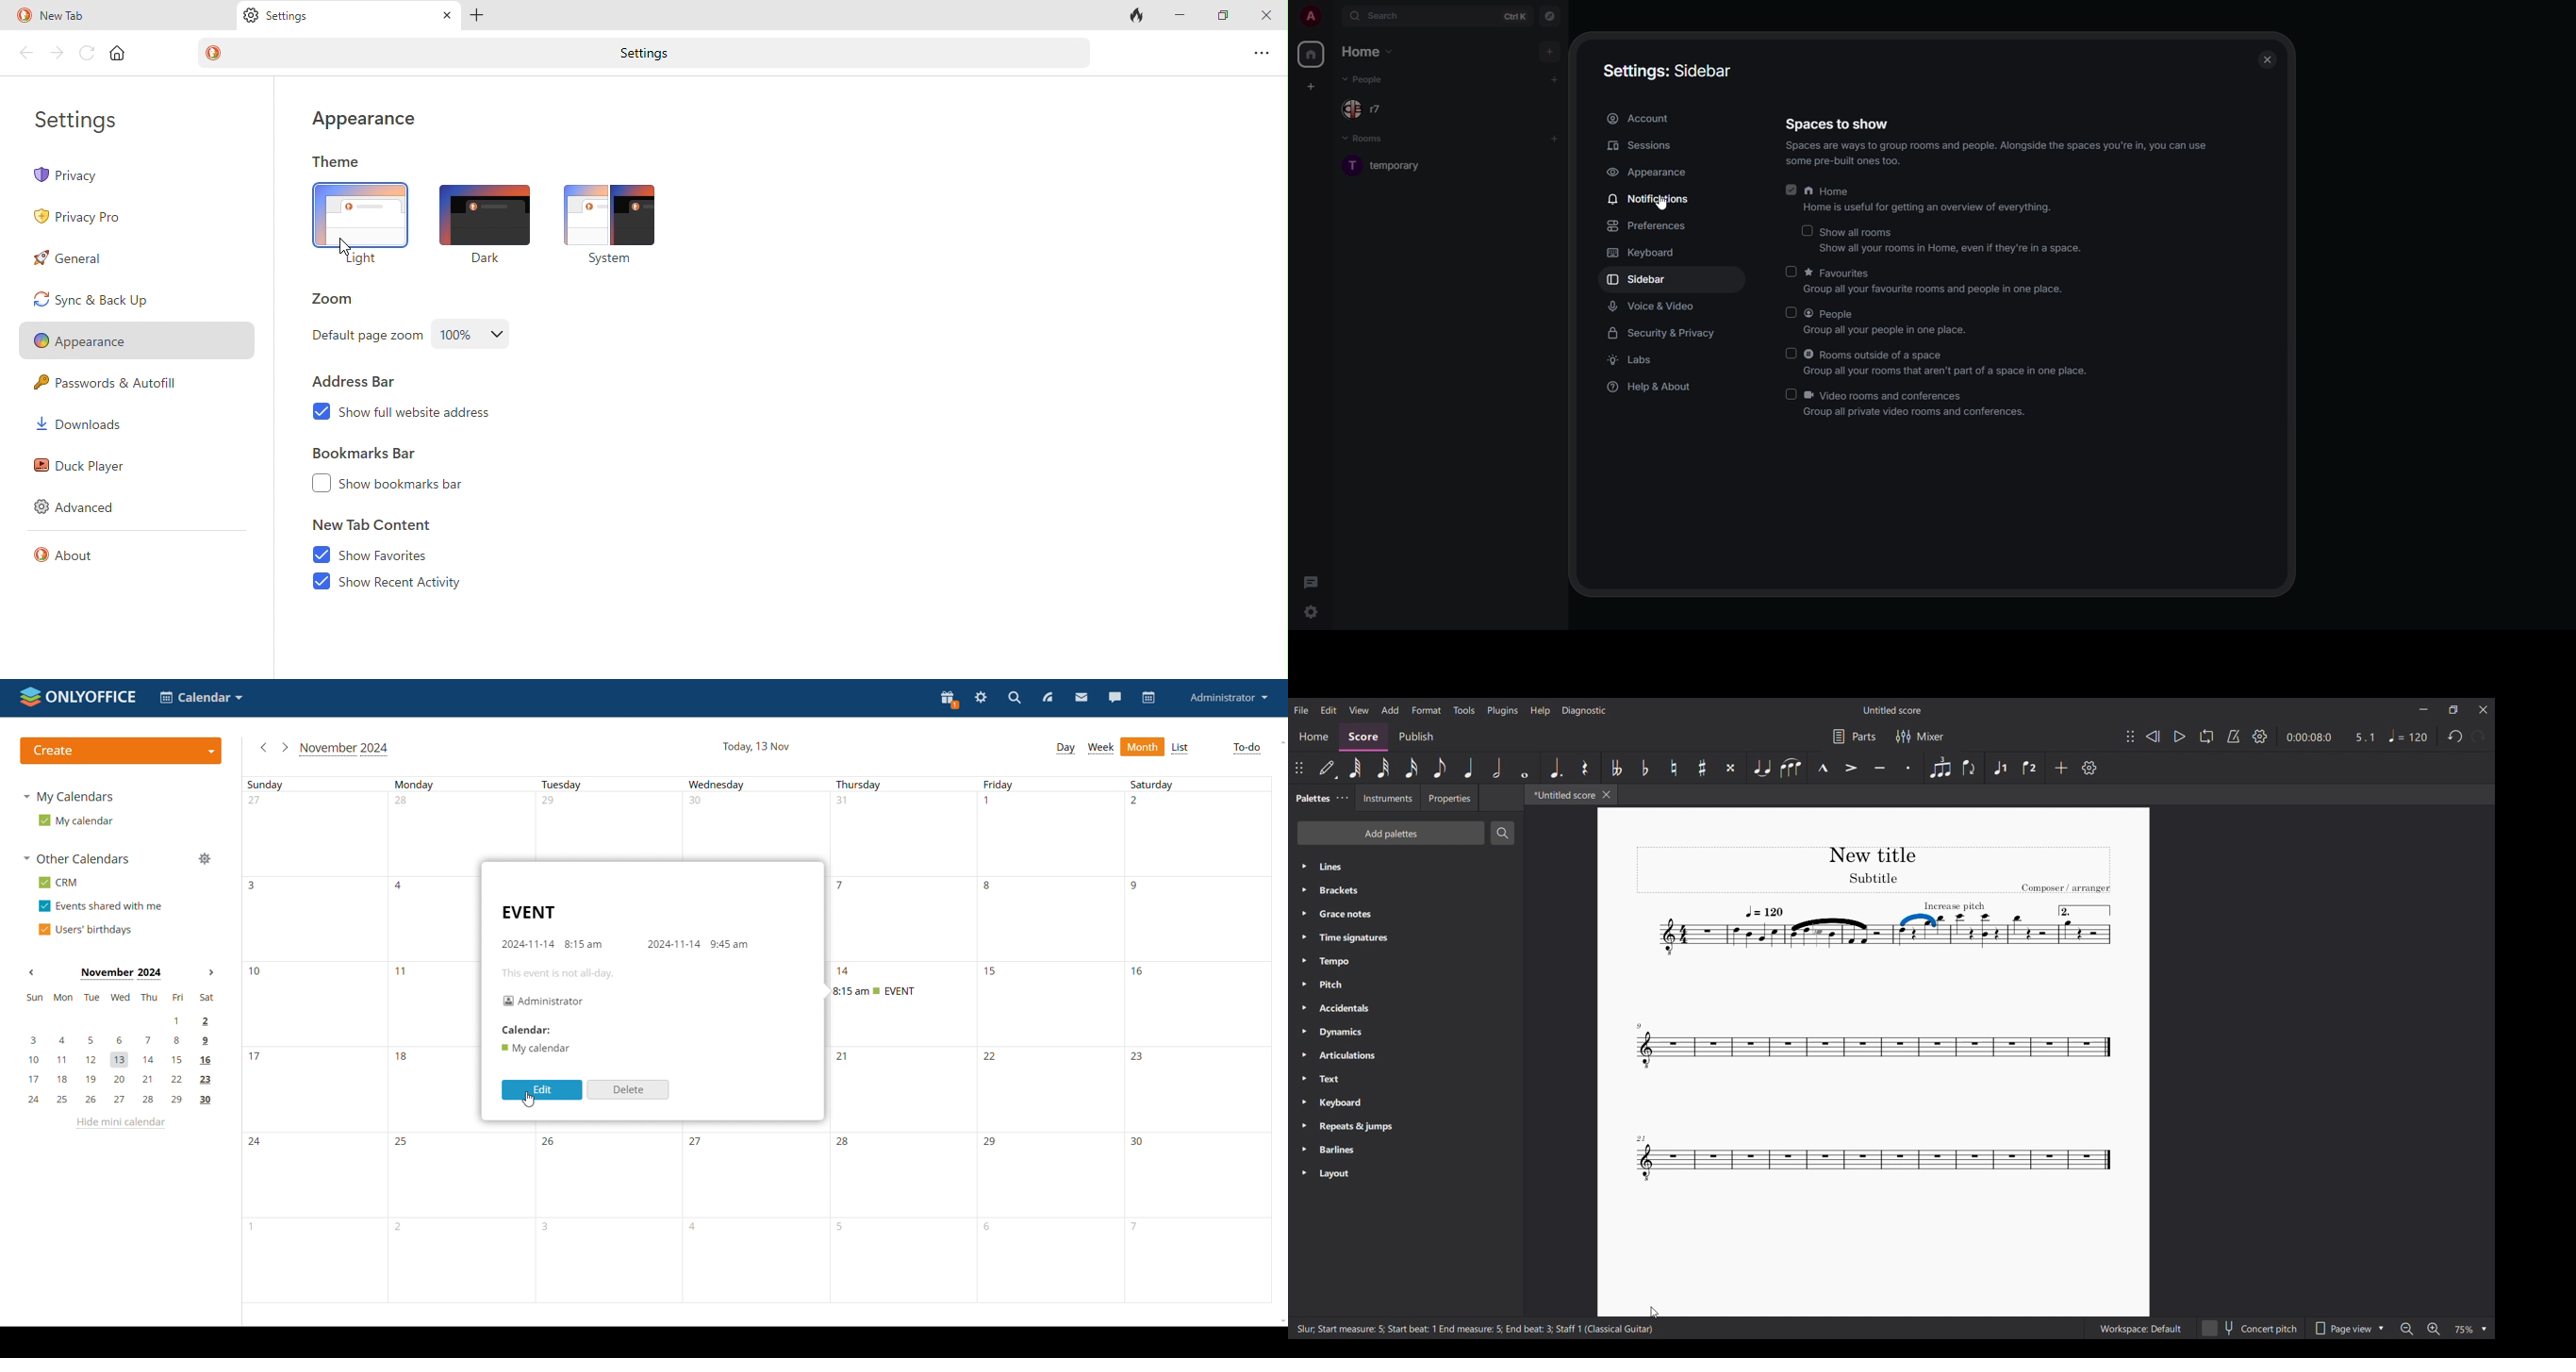 This screenshot has height=1372, width=2576. I want to click on Tempo, so click(1406, 962).